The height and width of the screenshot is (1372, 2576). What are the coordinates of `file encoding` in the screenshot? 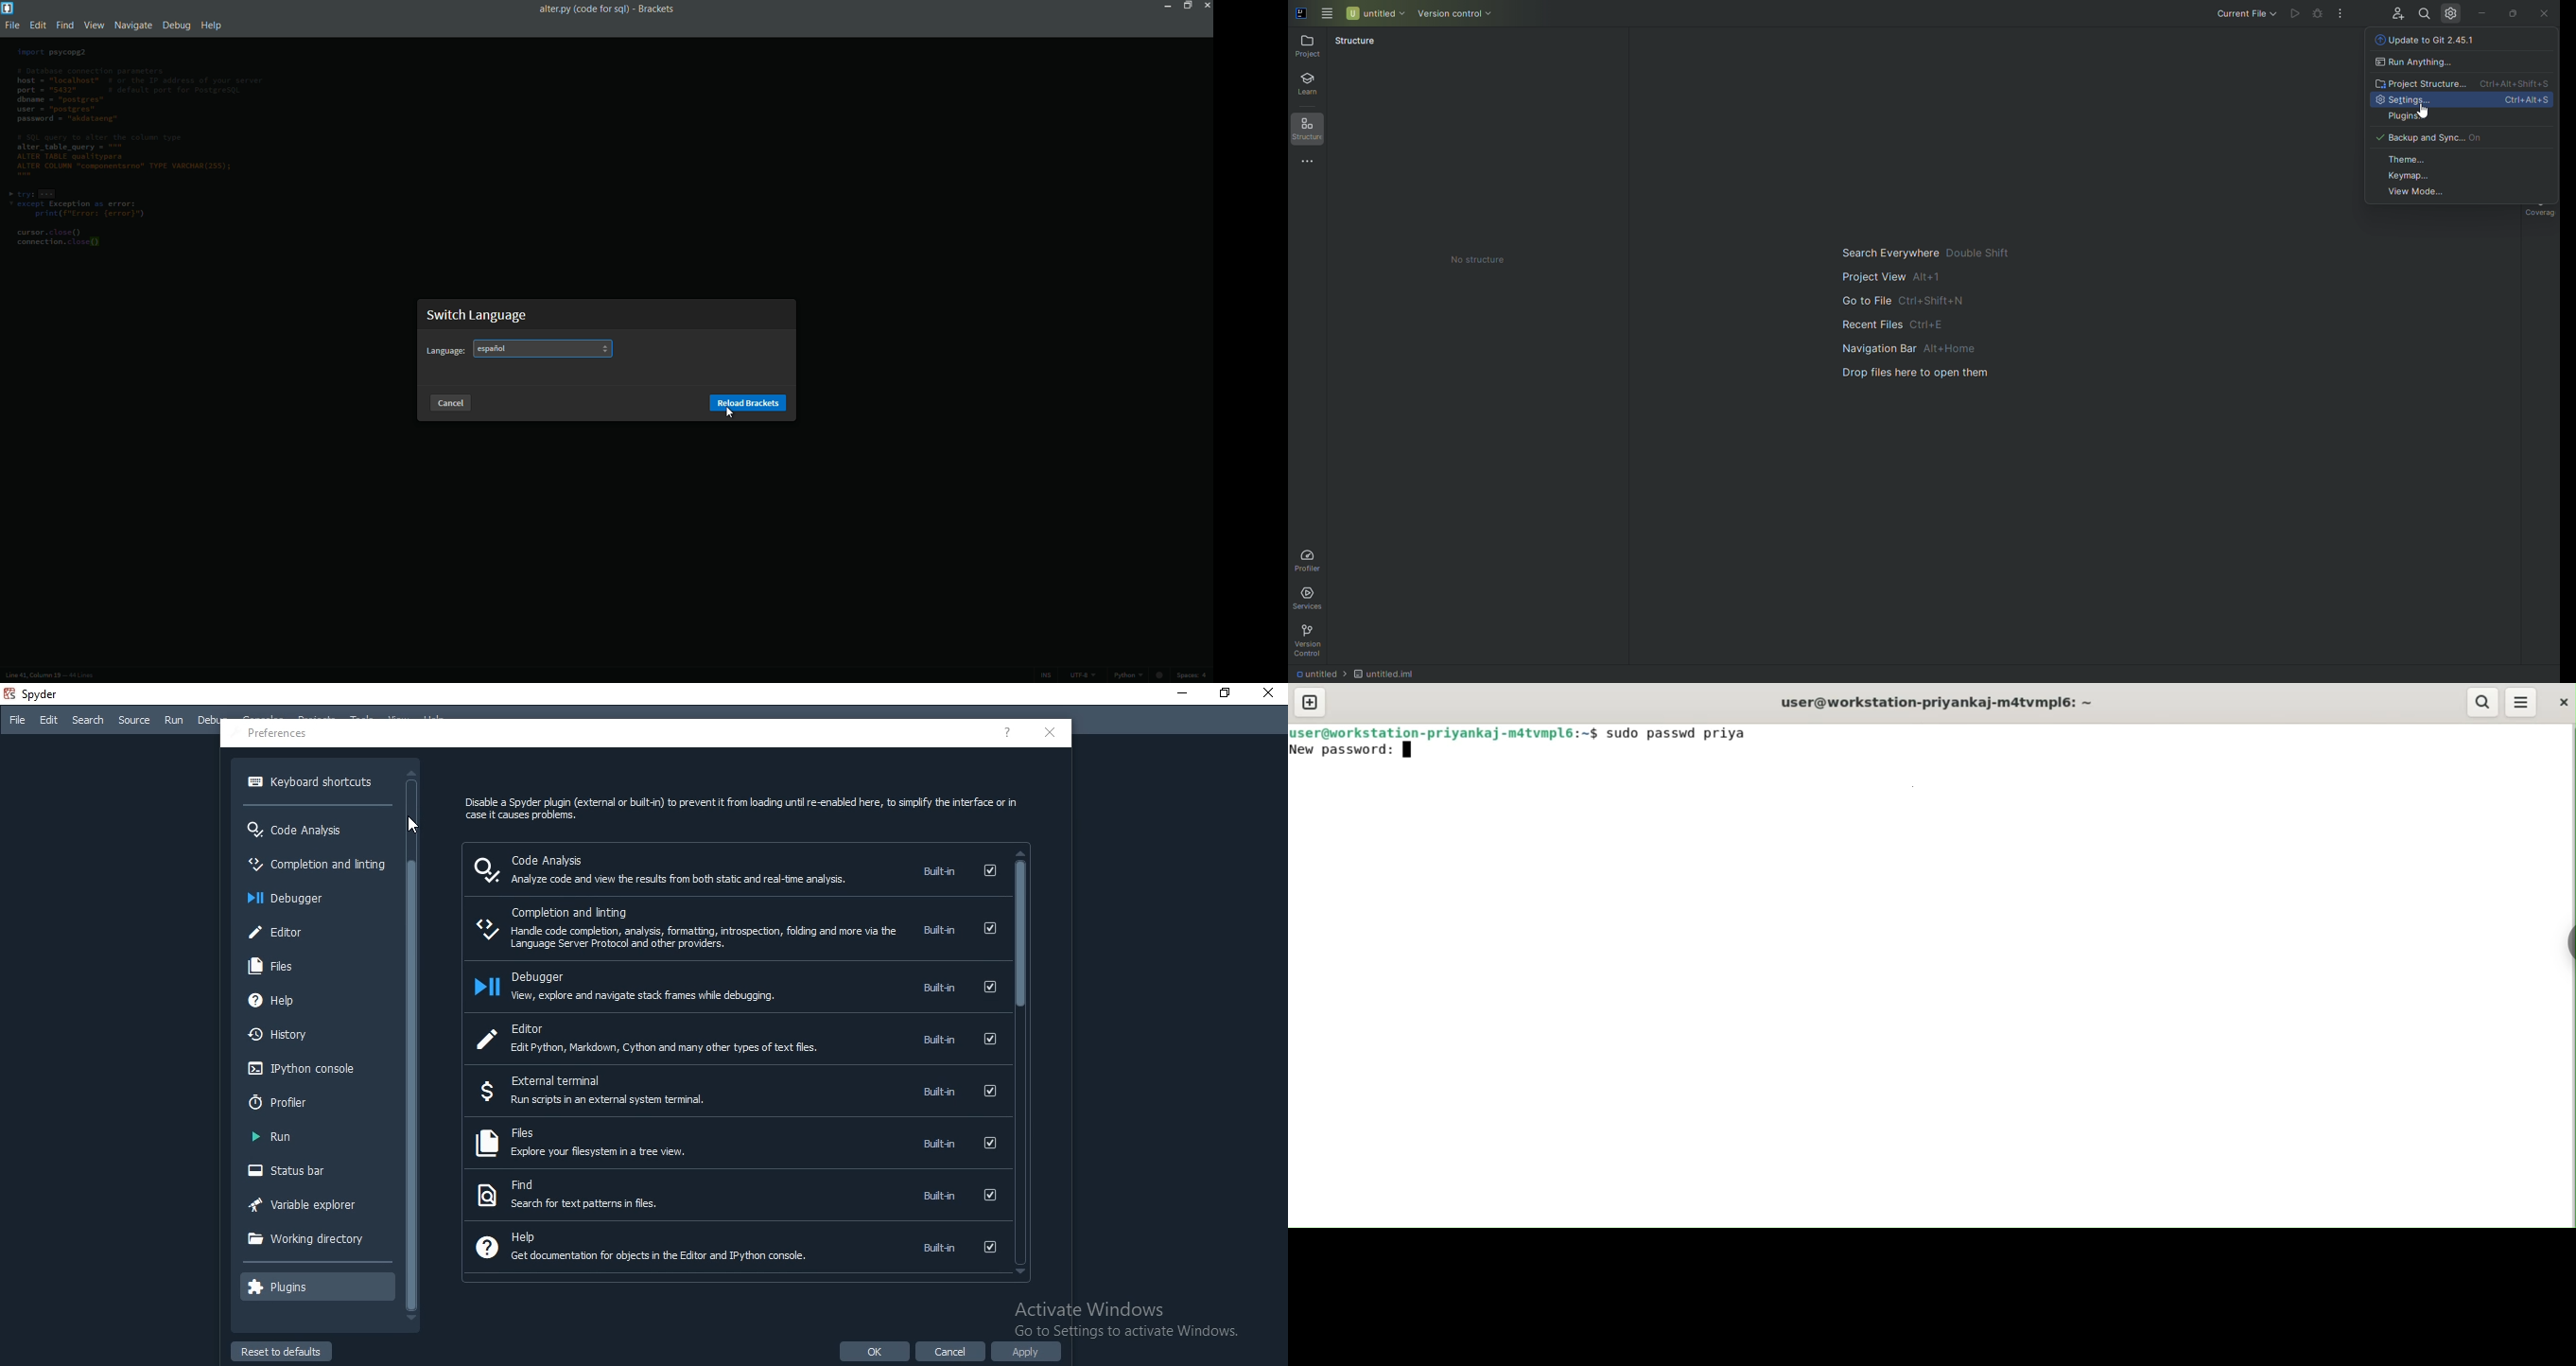 It's located at (1082, 675).